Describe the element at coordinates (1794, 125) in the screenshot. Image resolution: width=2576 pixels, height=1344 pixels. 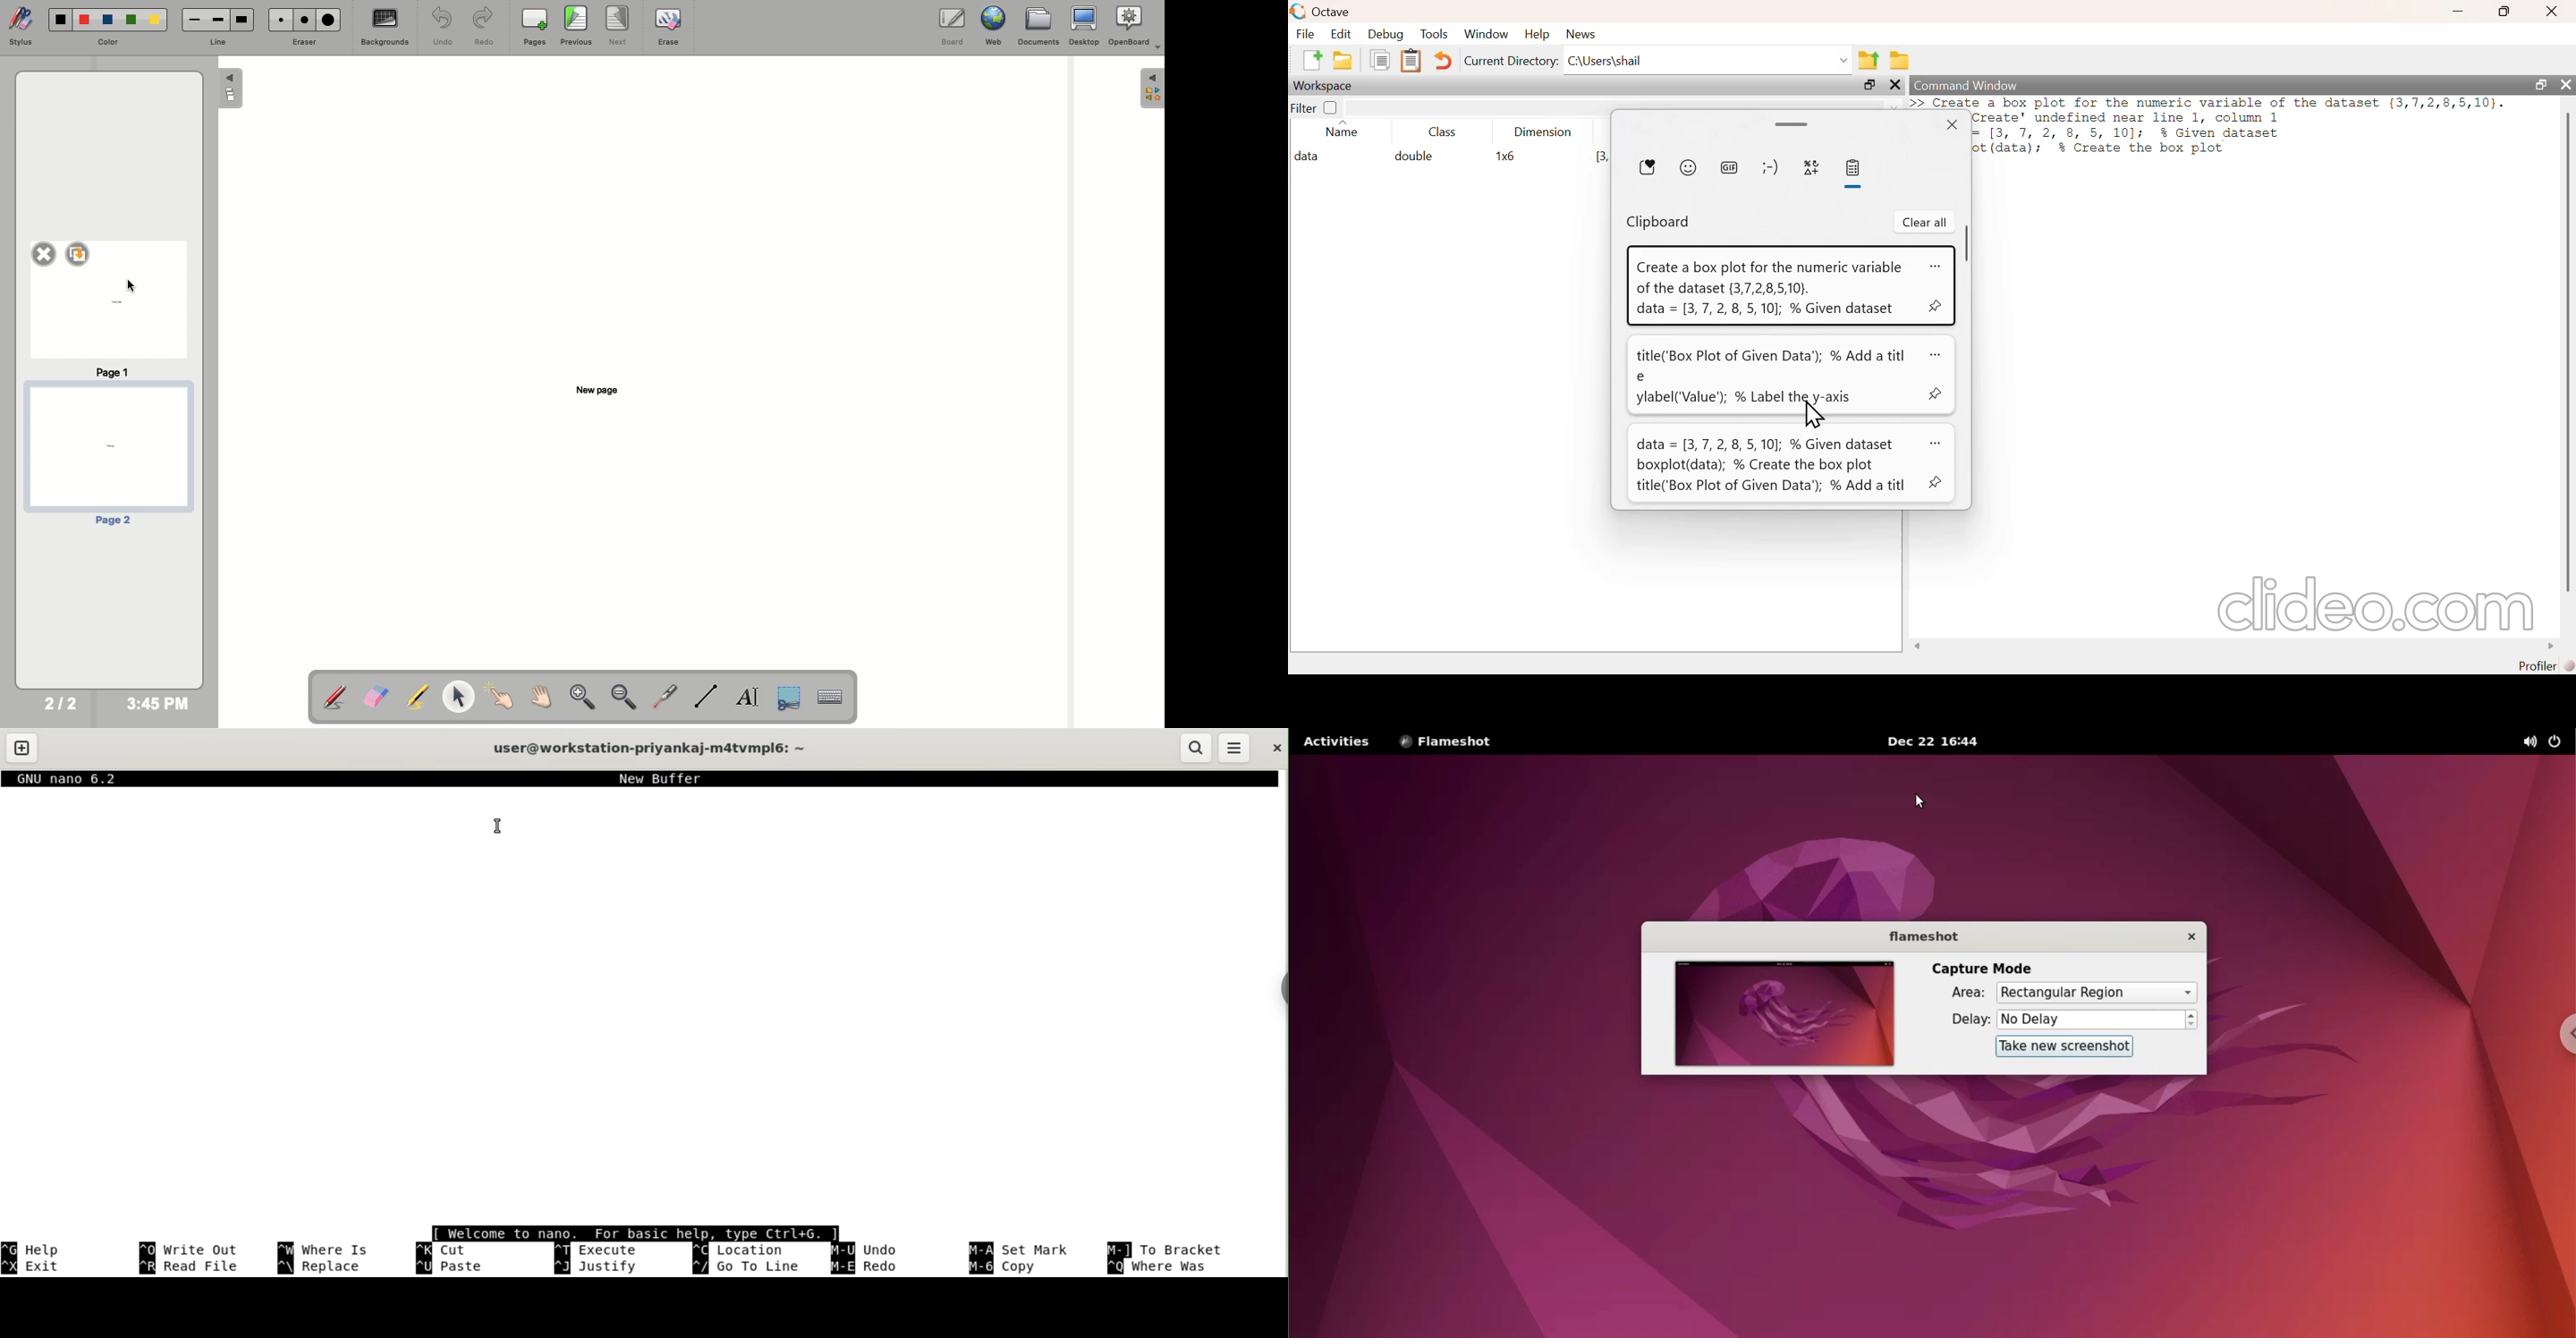
I see `expand/drag` at that location.